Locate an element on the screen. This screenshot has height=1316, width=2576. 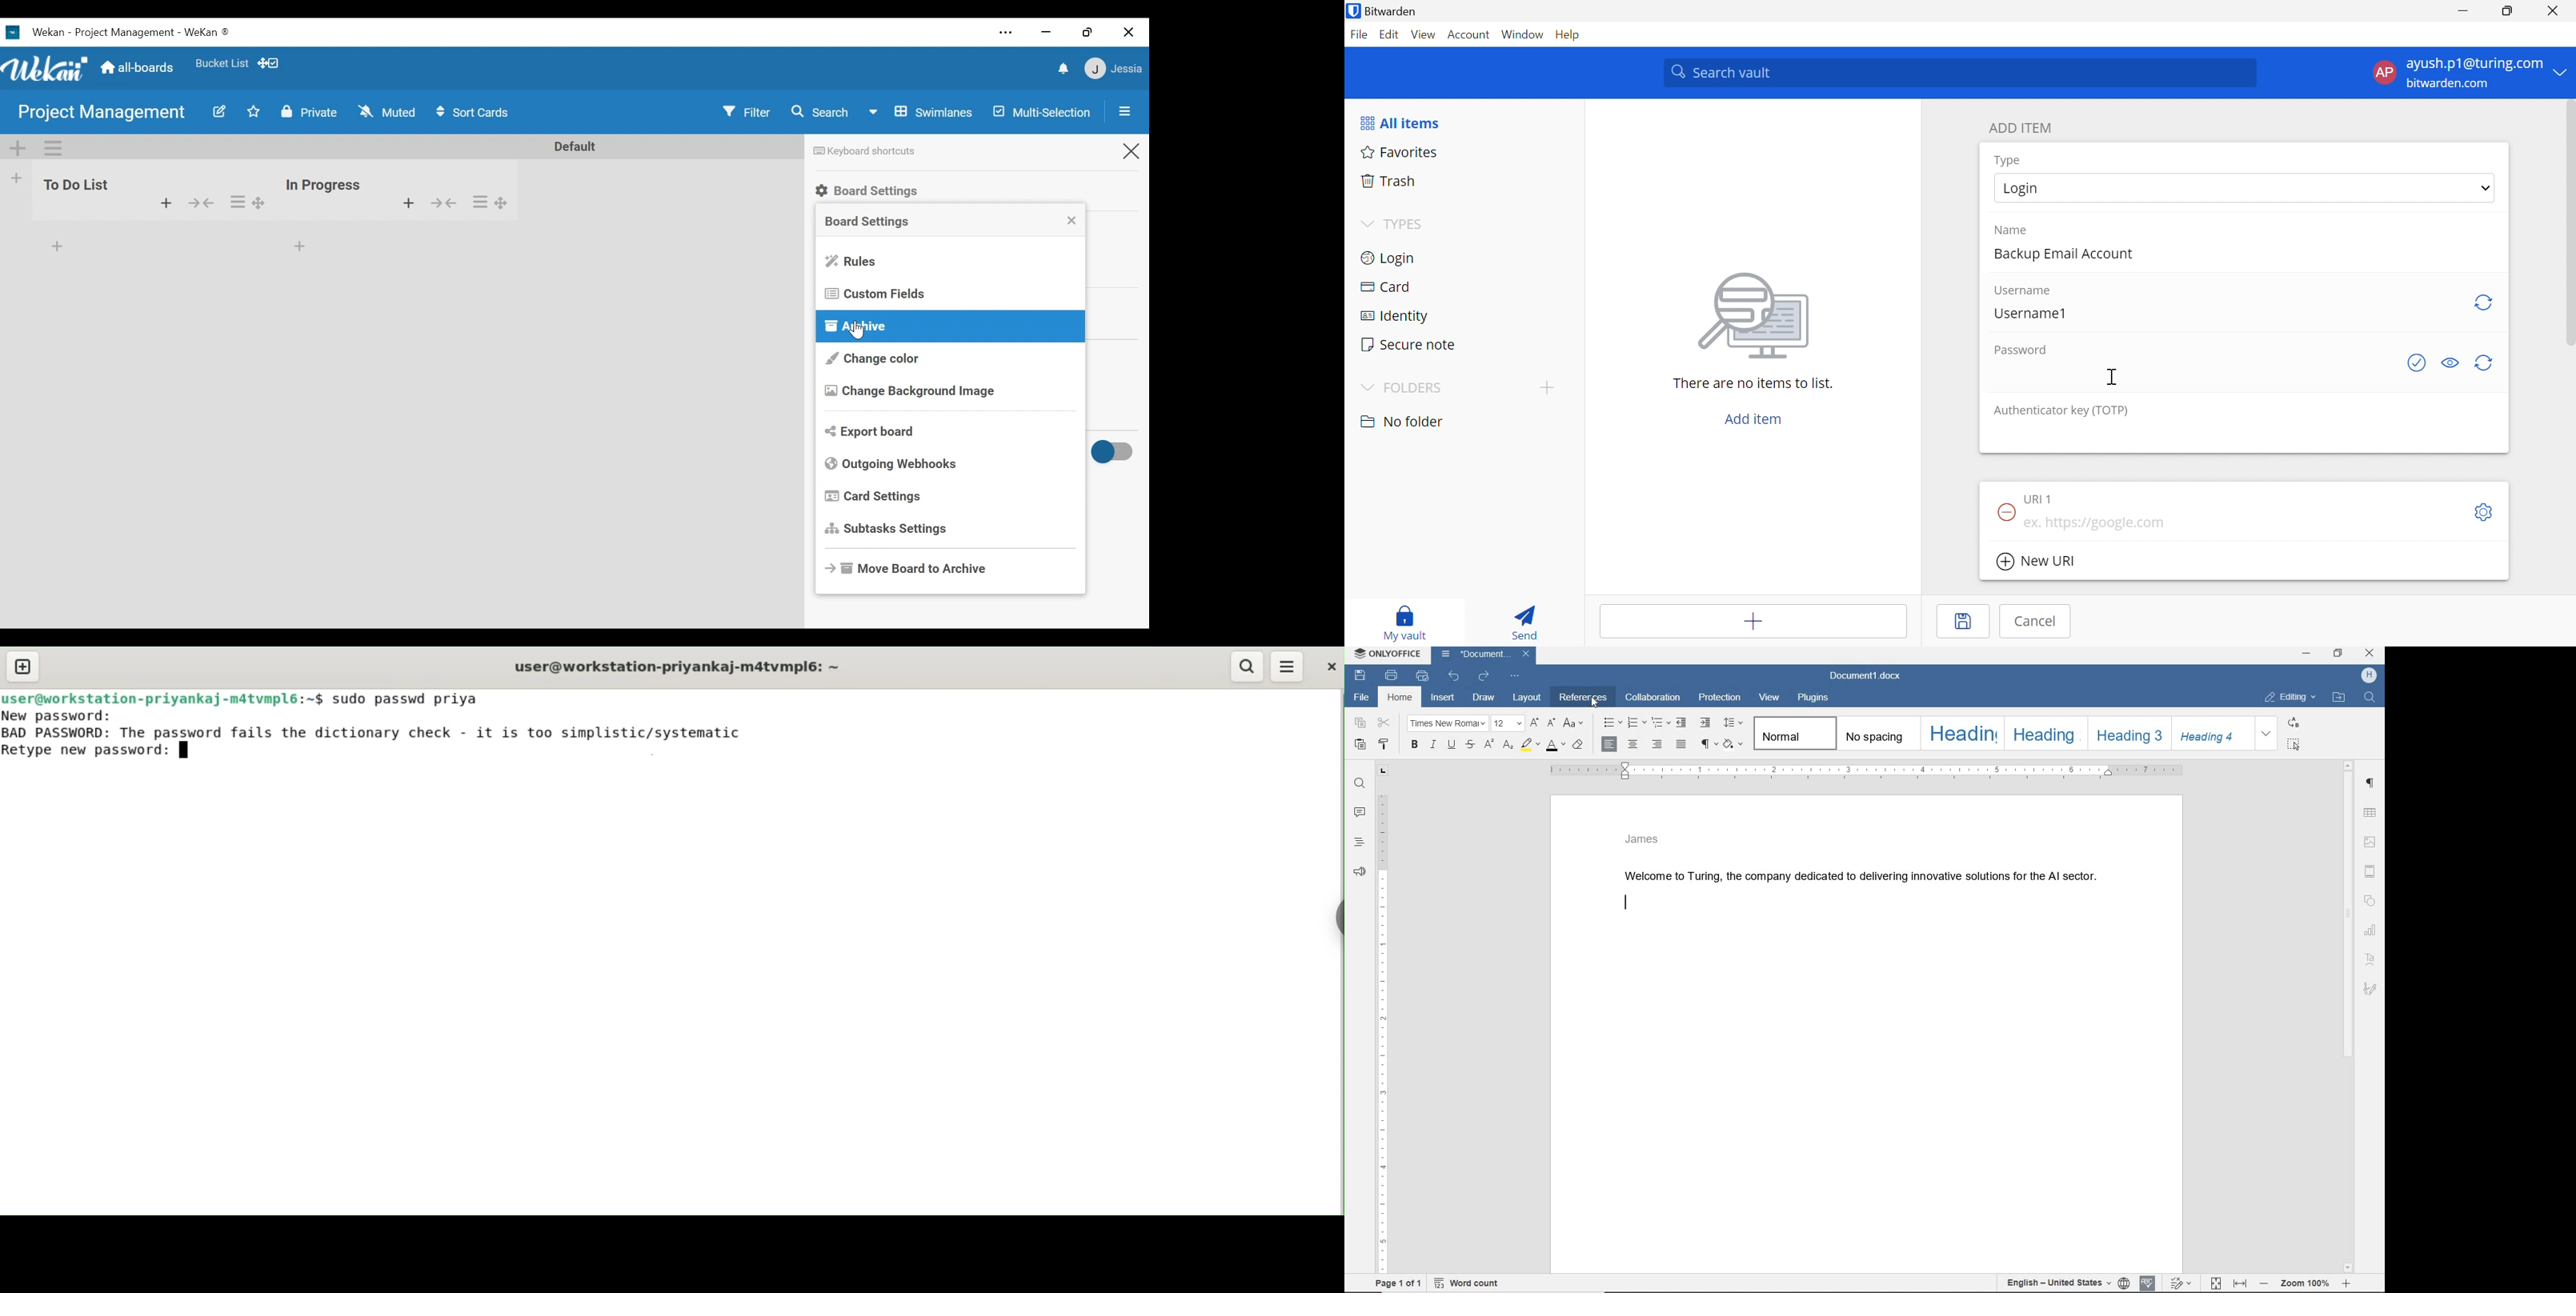
Restore Down is located at coordinates (2507, 10).